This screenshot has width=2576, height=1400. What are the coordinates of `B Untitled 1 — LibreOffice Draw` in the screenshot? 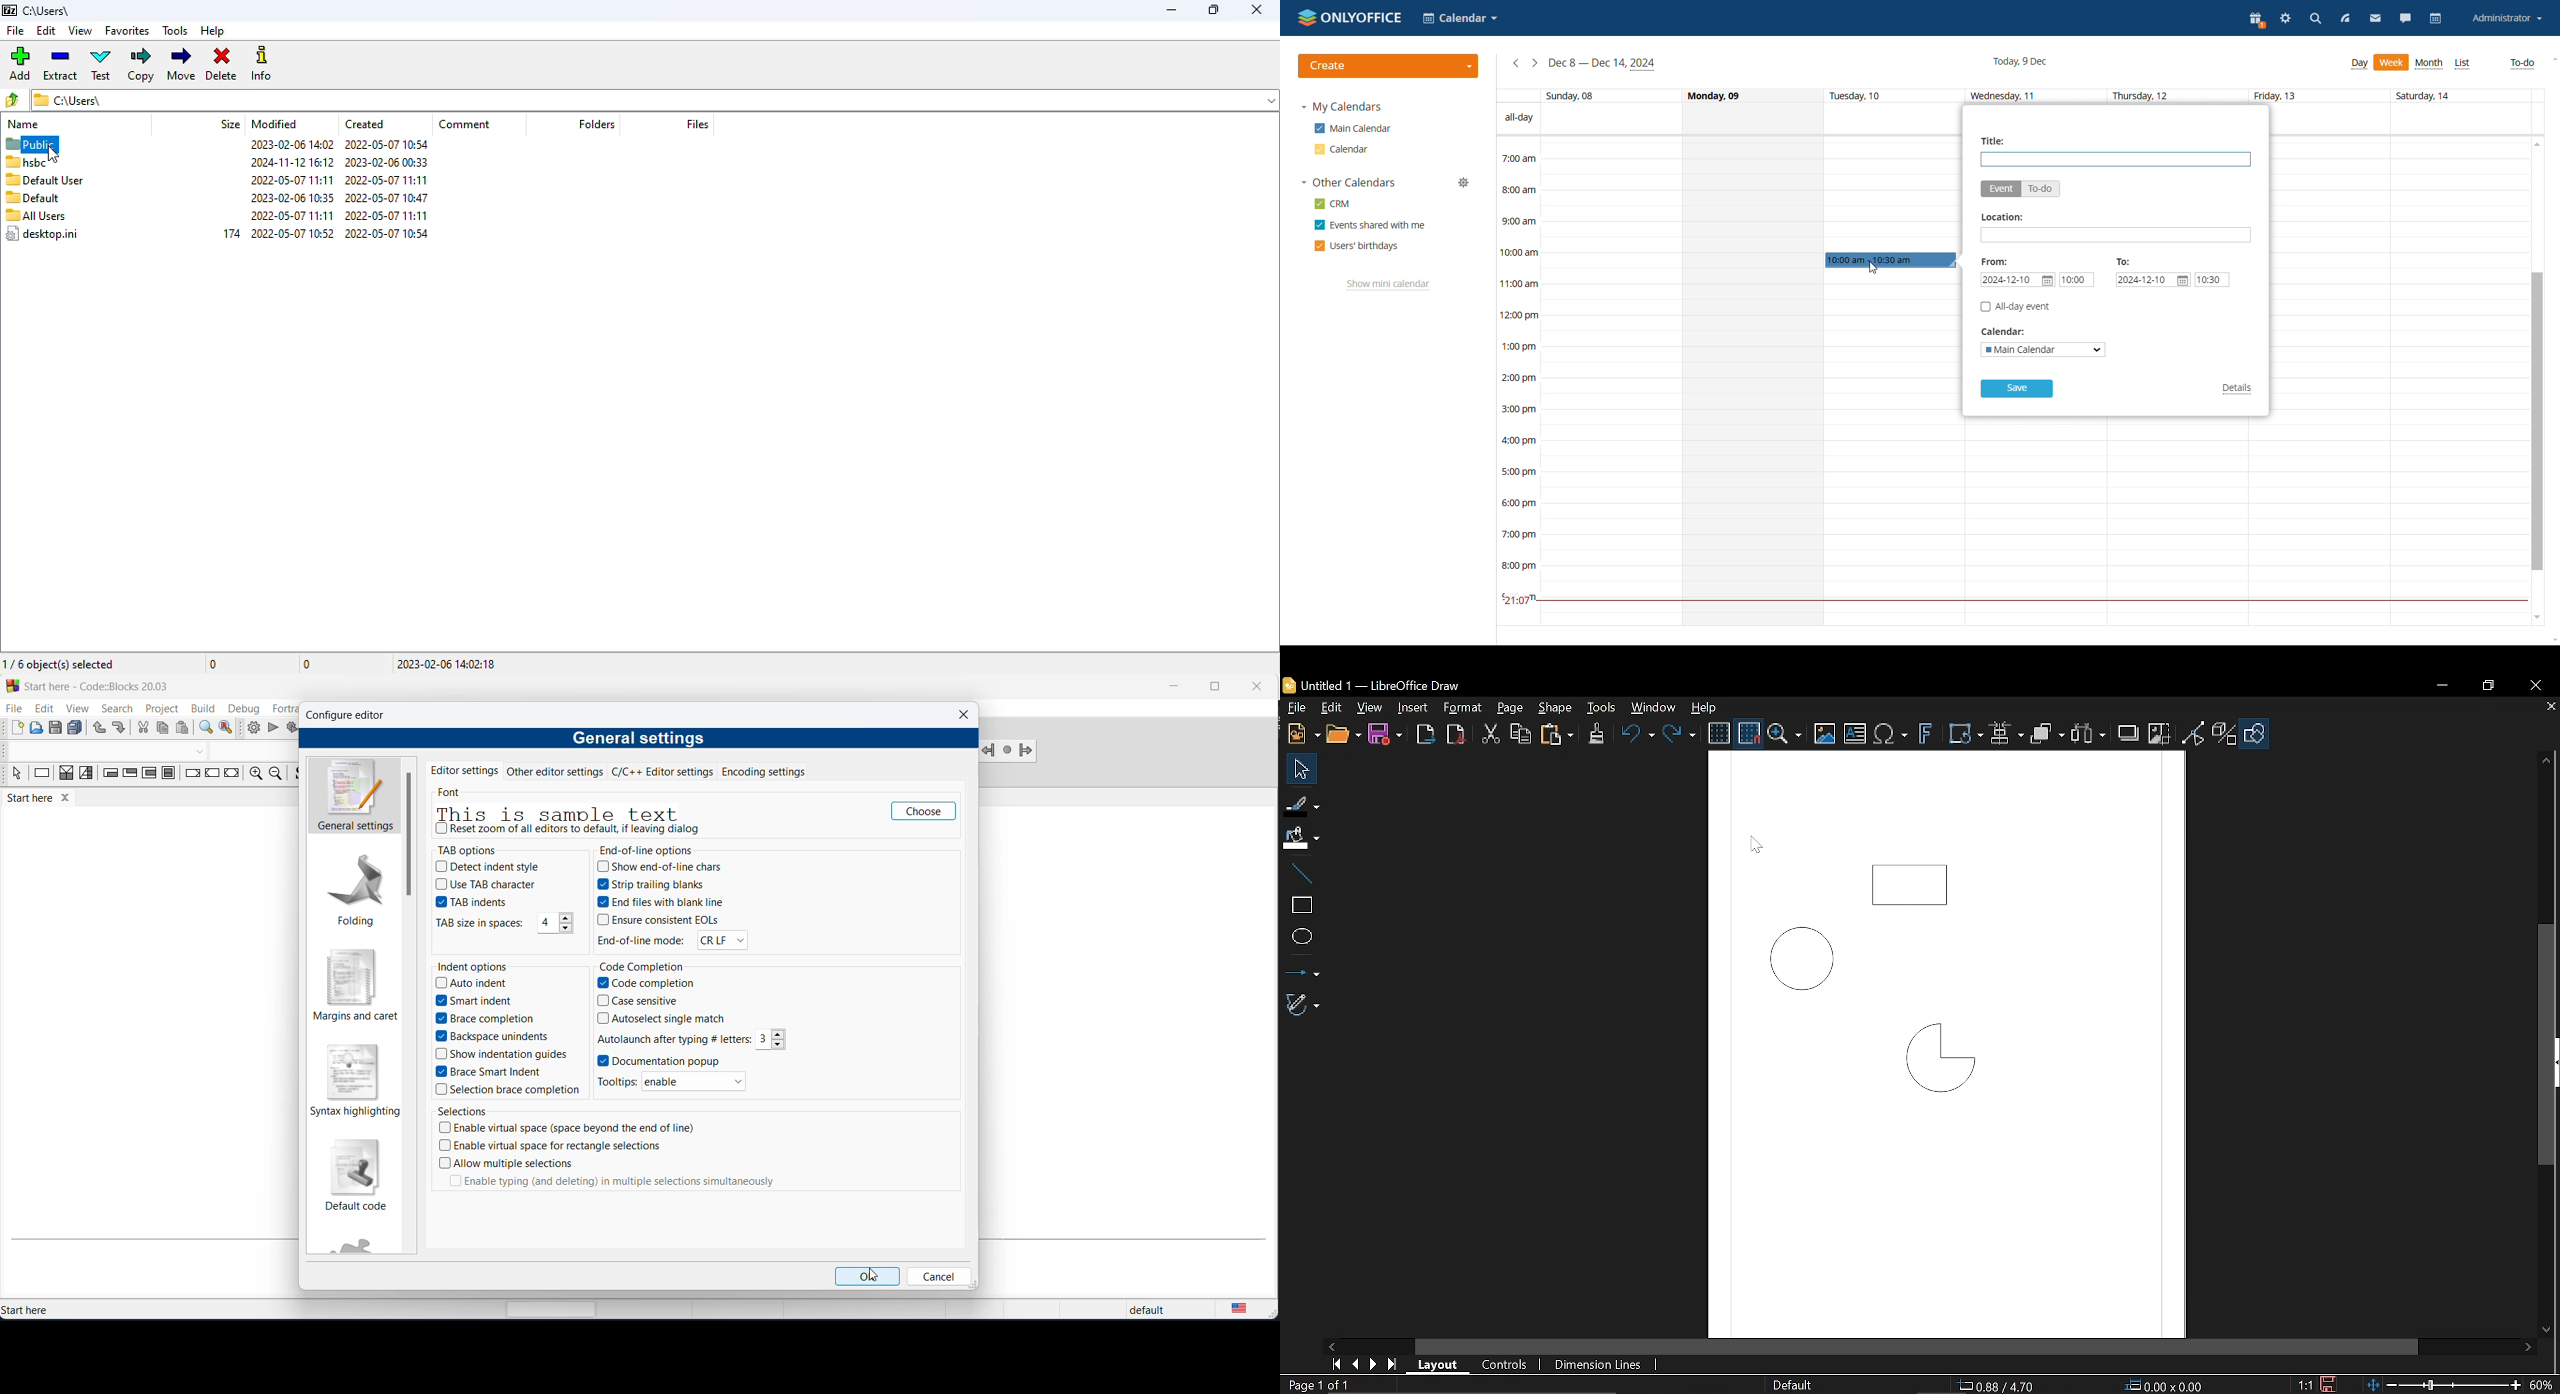 It's located at (1390, 685).